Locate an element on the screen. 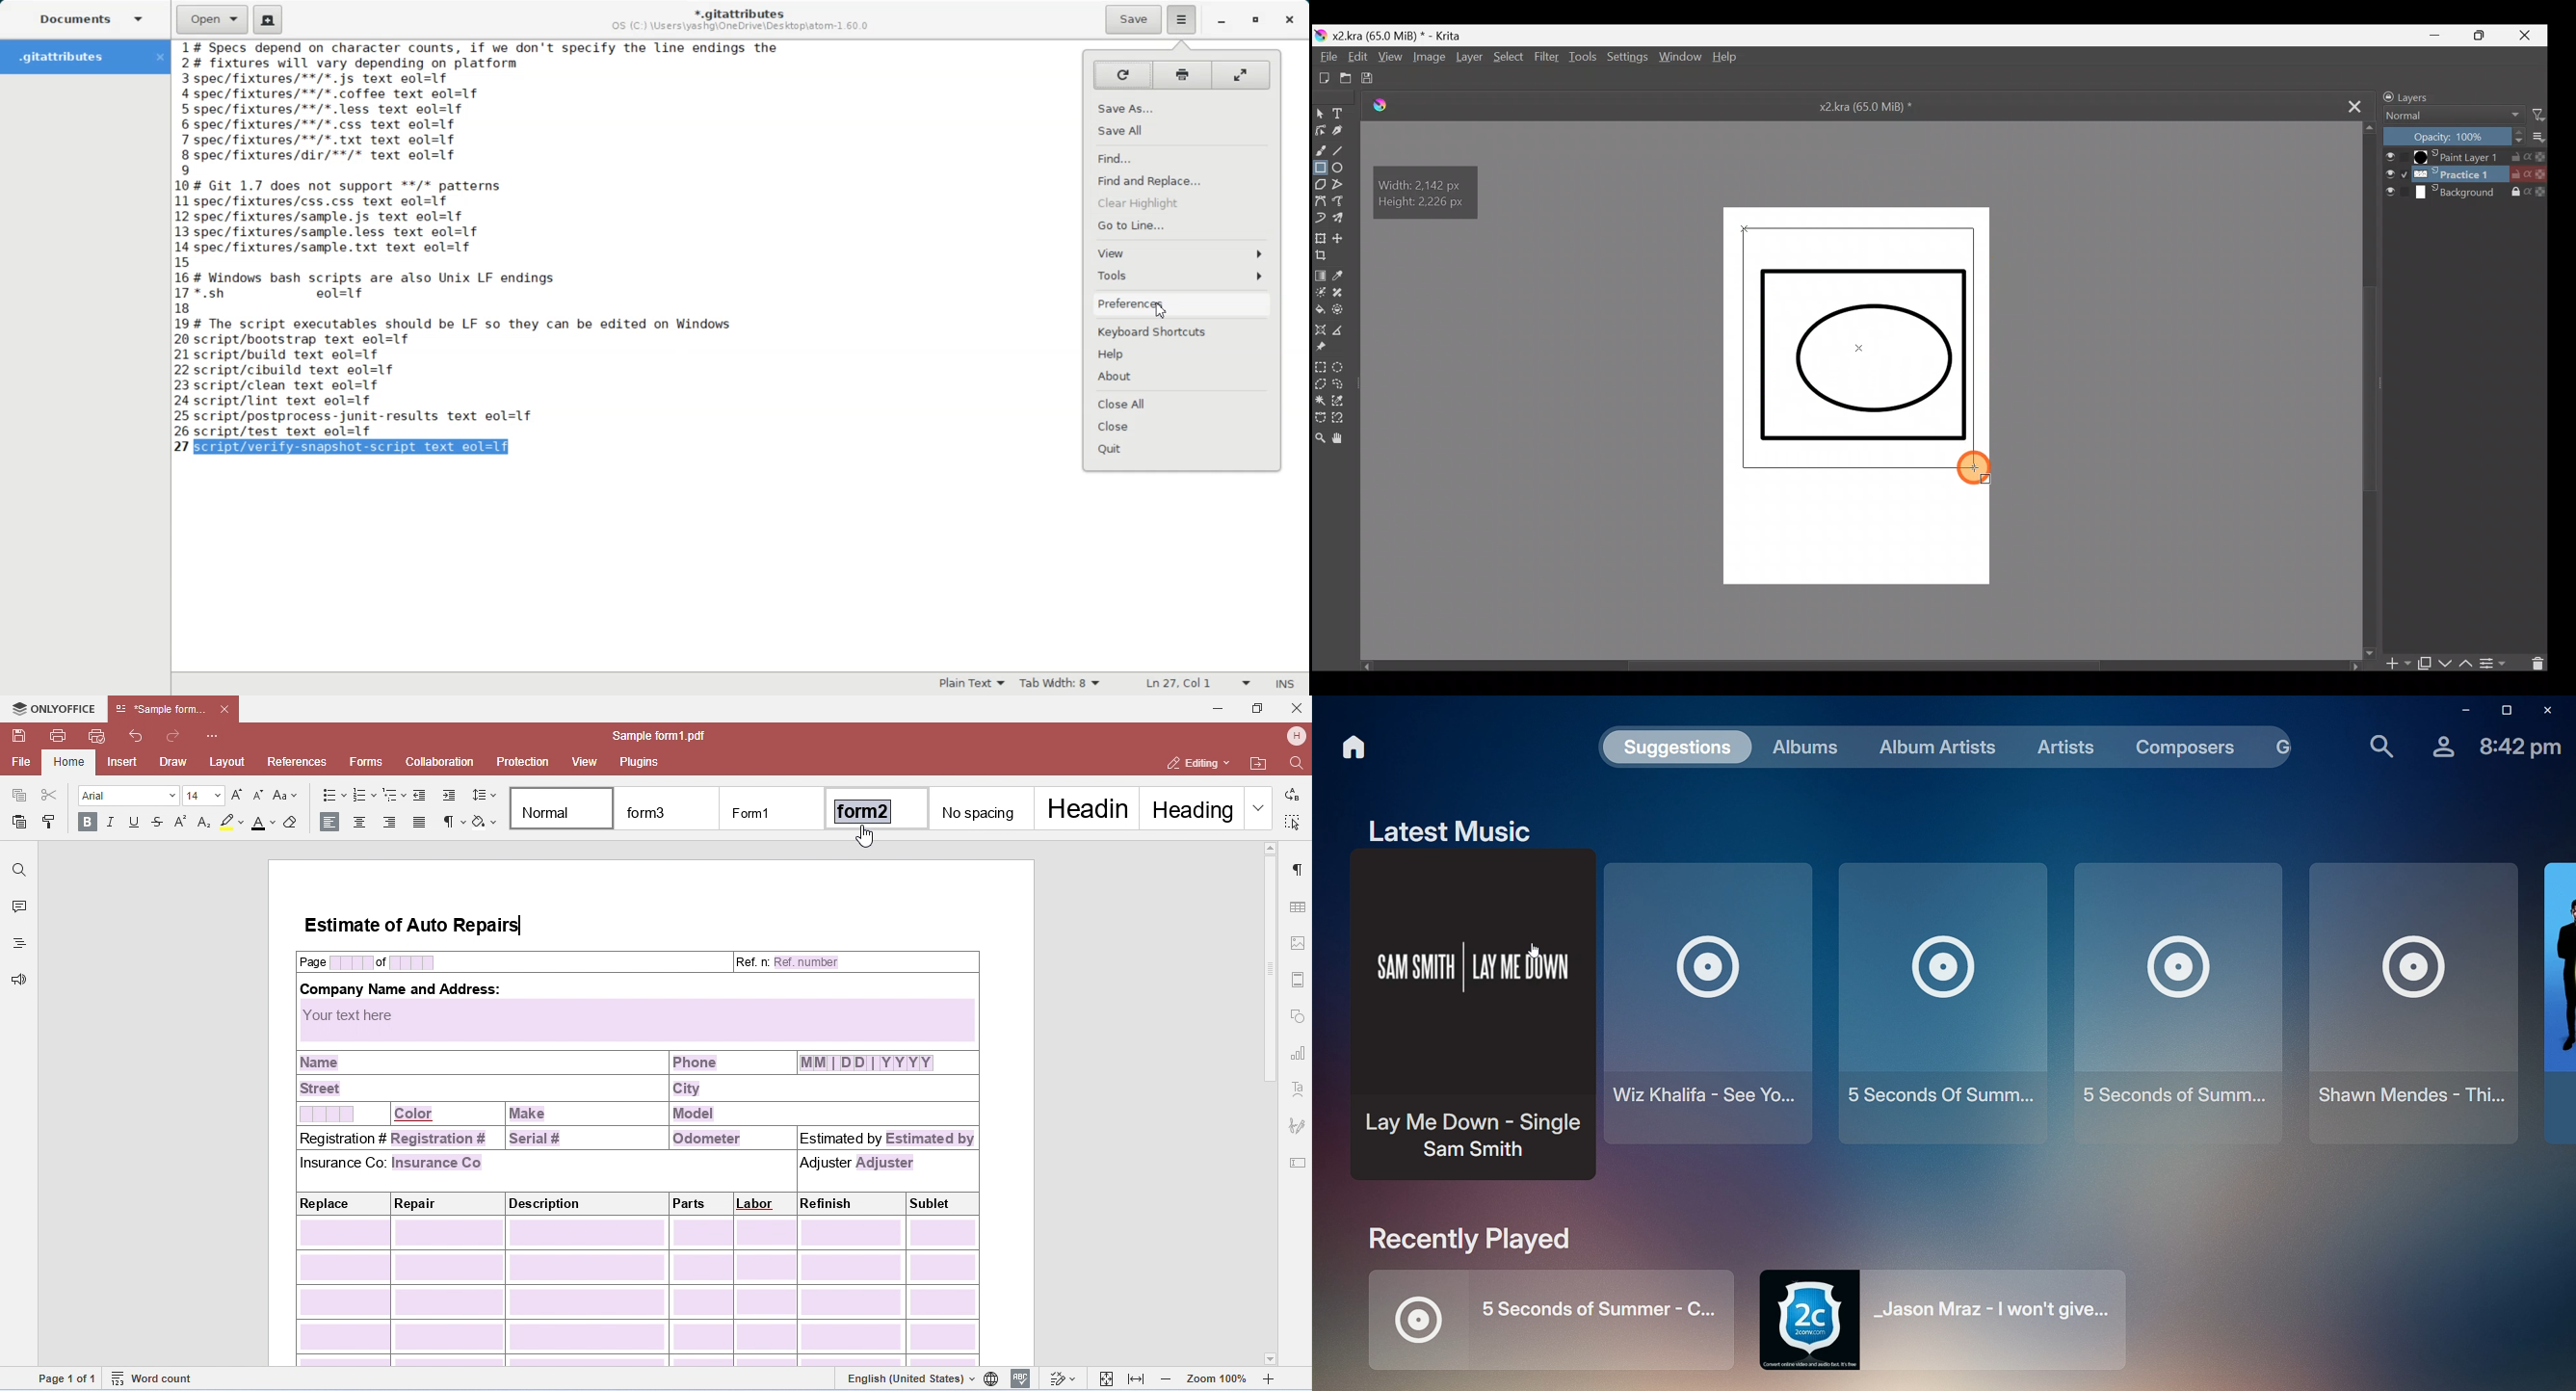  Minimize is located at coordinates (2431, 34).